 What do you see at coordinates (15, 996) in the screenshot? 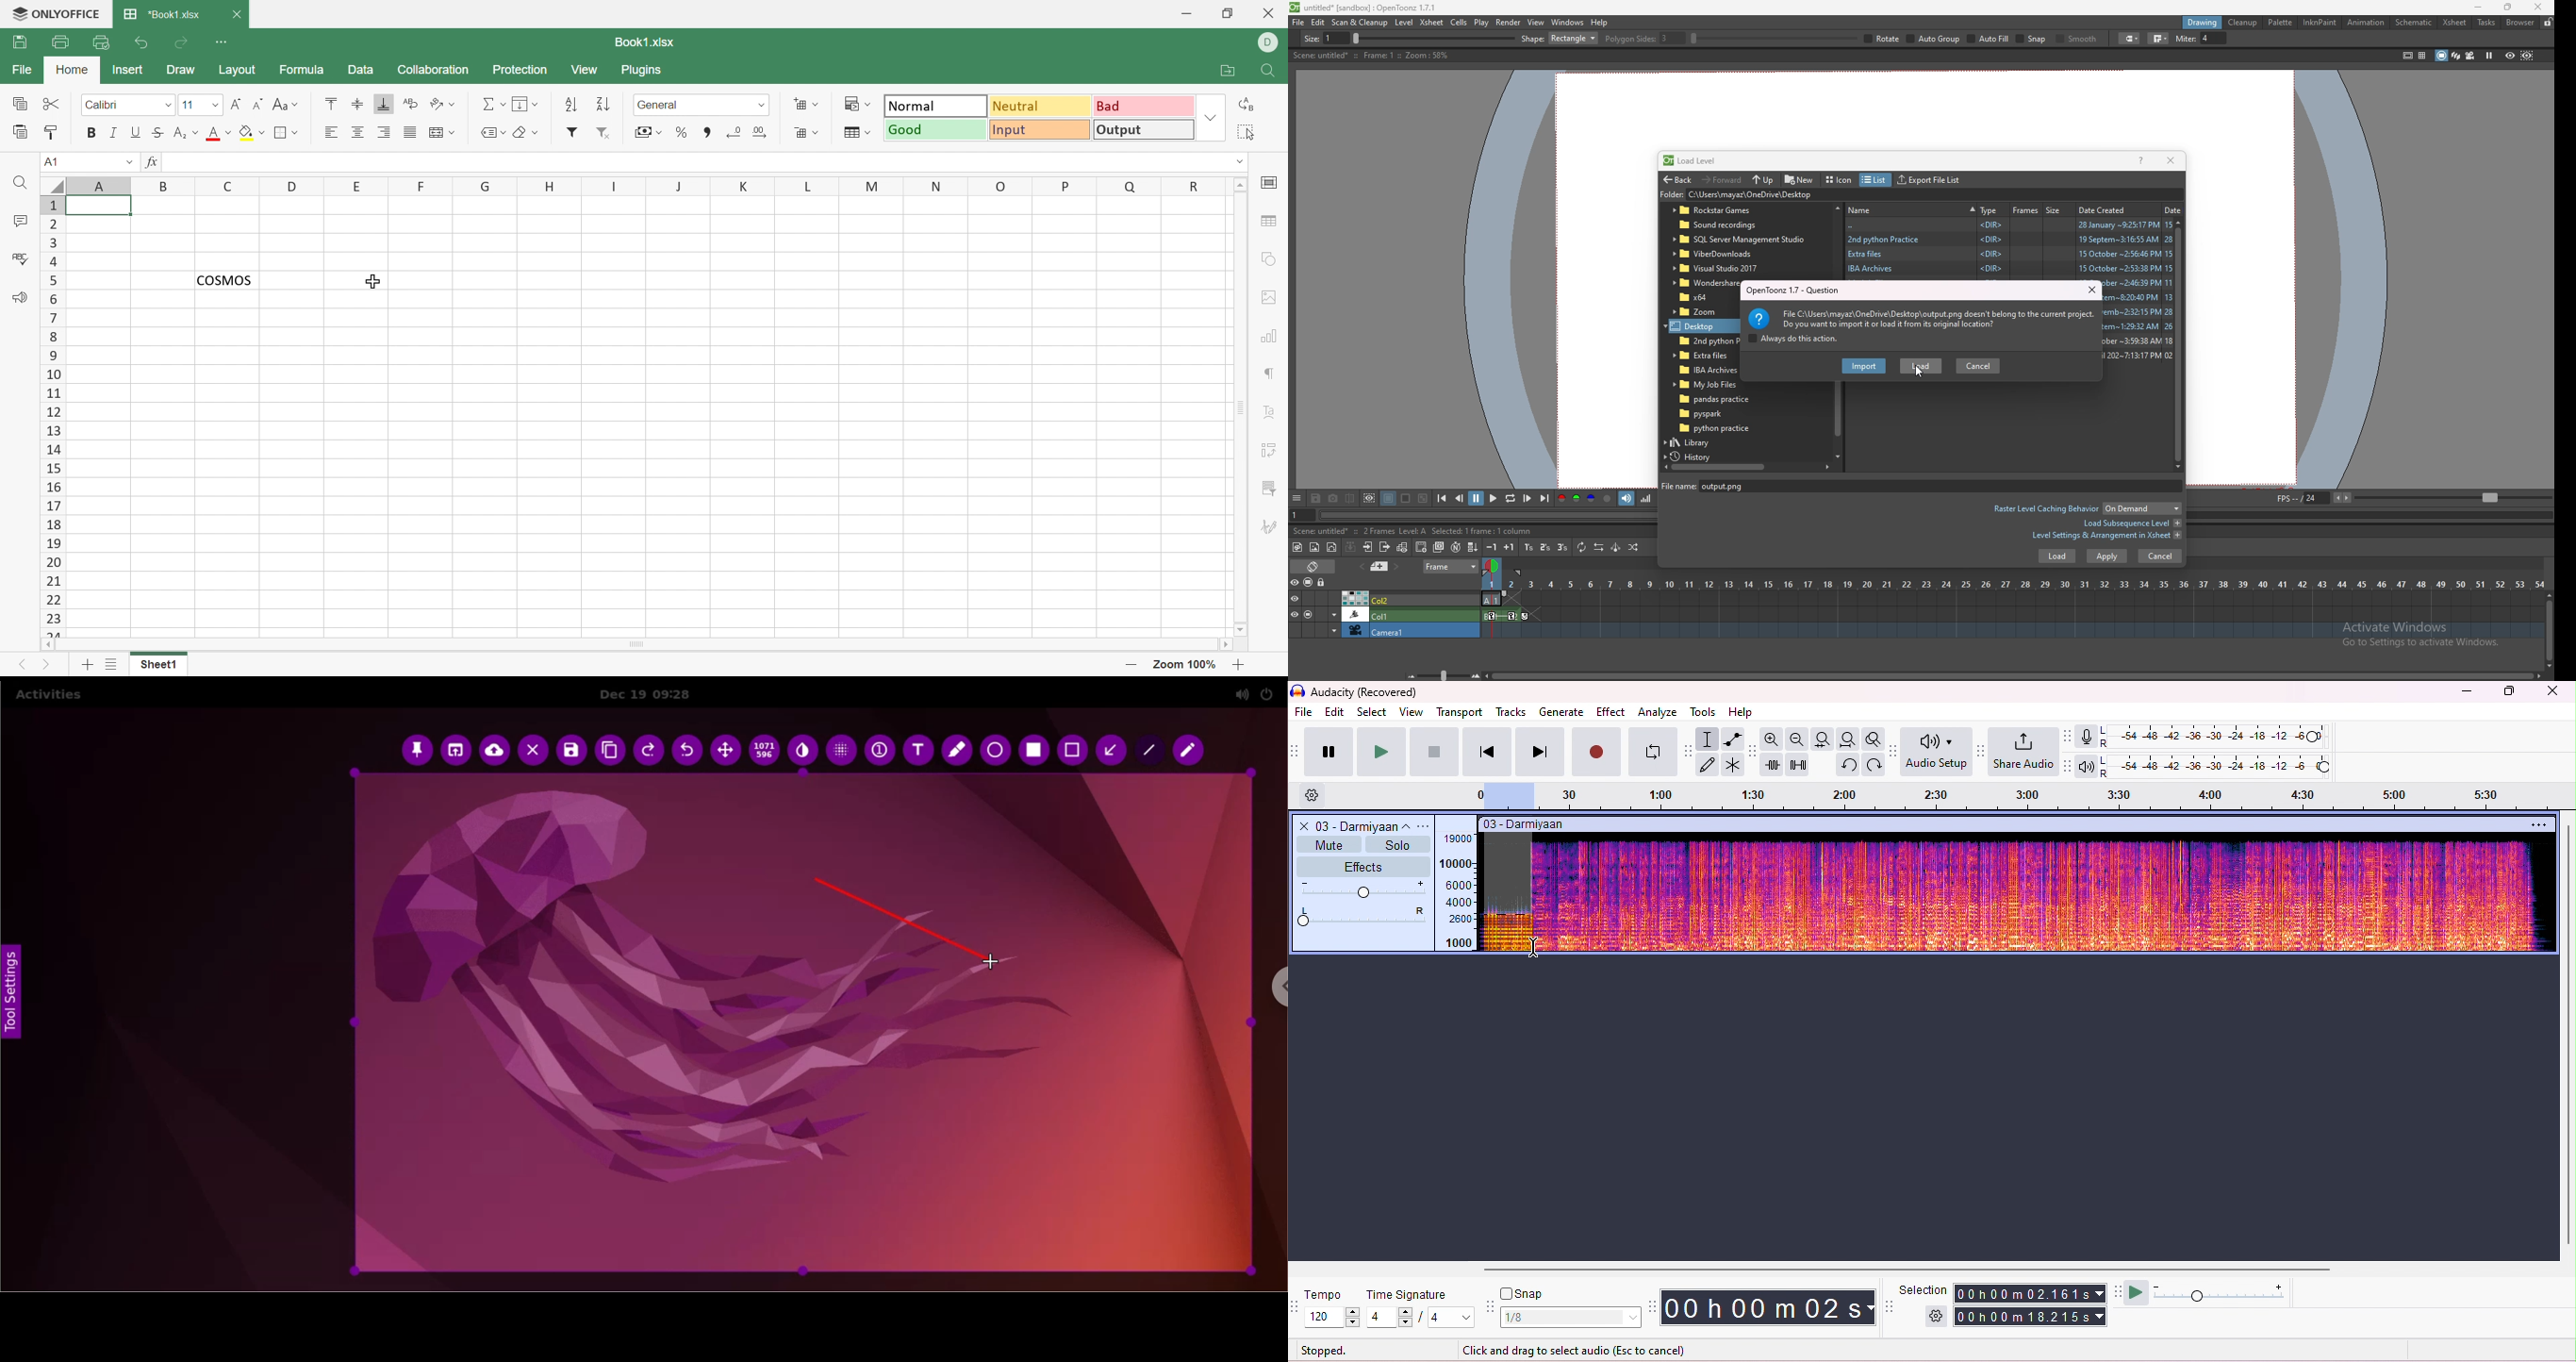
I see `tool settings` at bounding box center [15, 996].